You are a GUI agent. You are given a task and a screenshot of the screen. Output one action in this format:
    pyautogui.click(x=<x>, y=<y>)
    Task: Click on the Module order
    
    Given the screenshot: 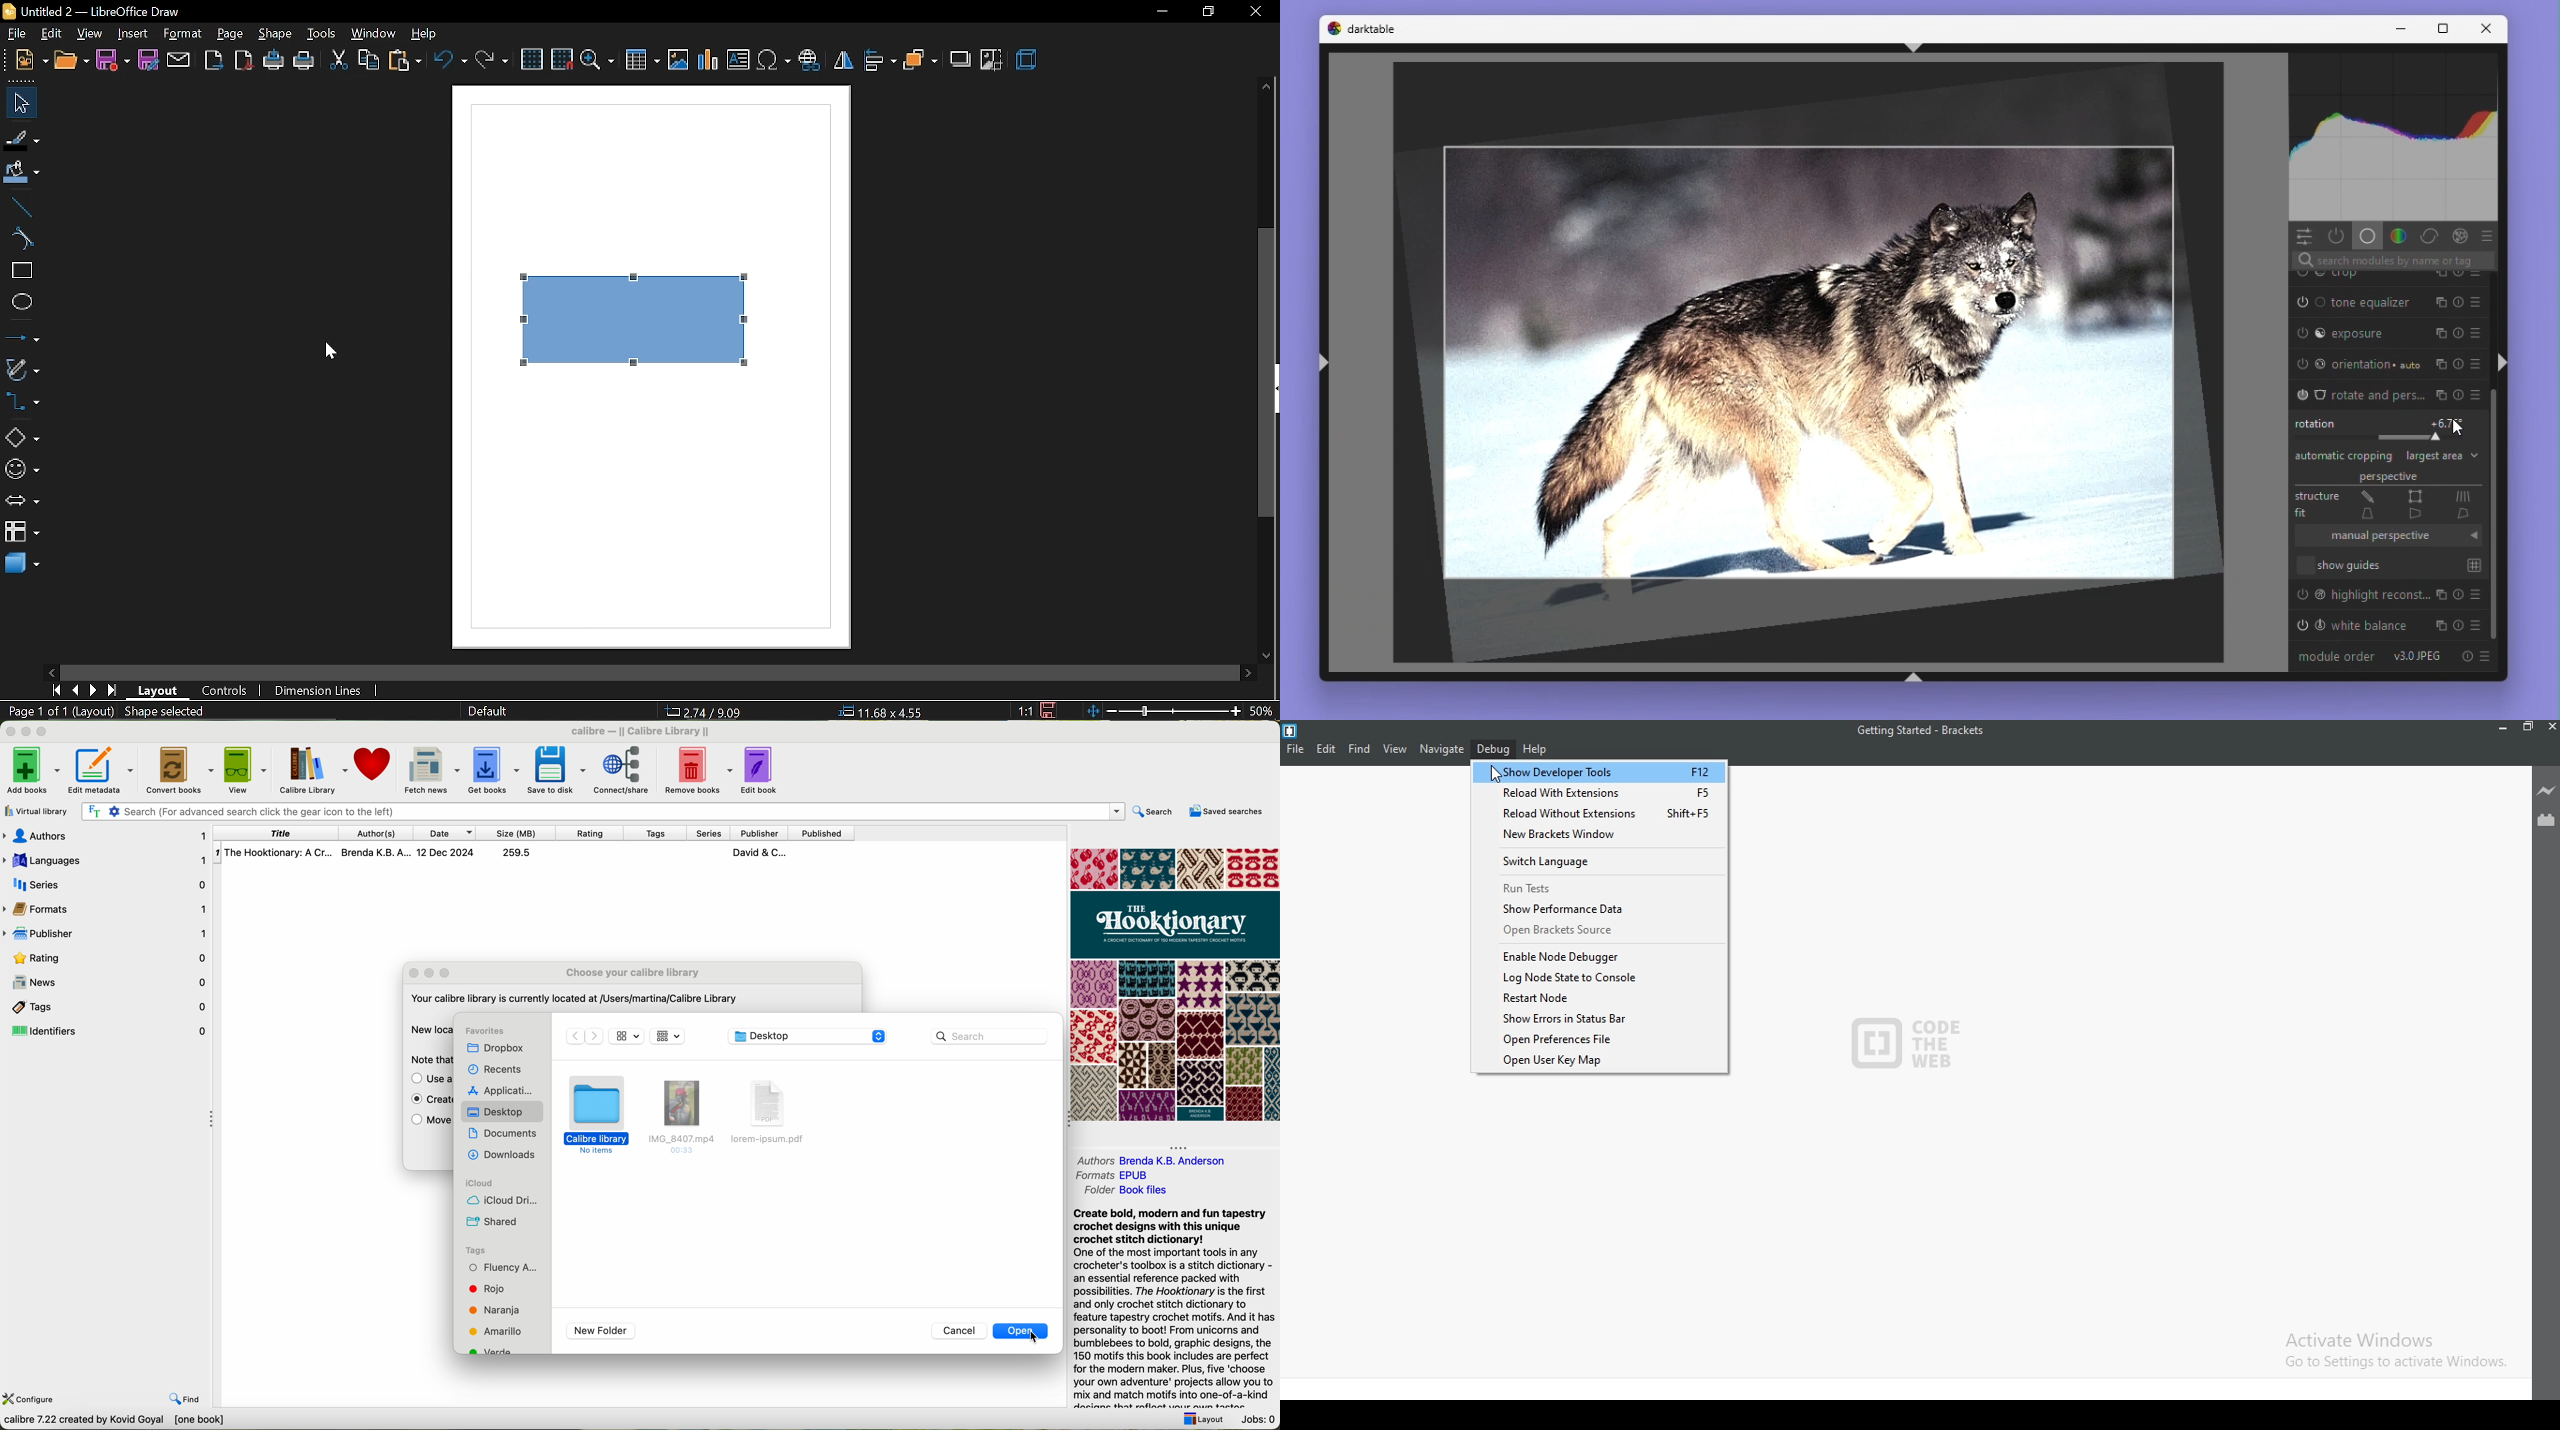 What is the action you would take?
    pyautogui.click(x=2336, y=656)
    